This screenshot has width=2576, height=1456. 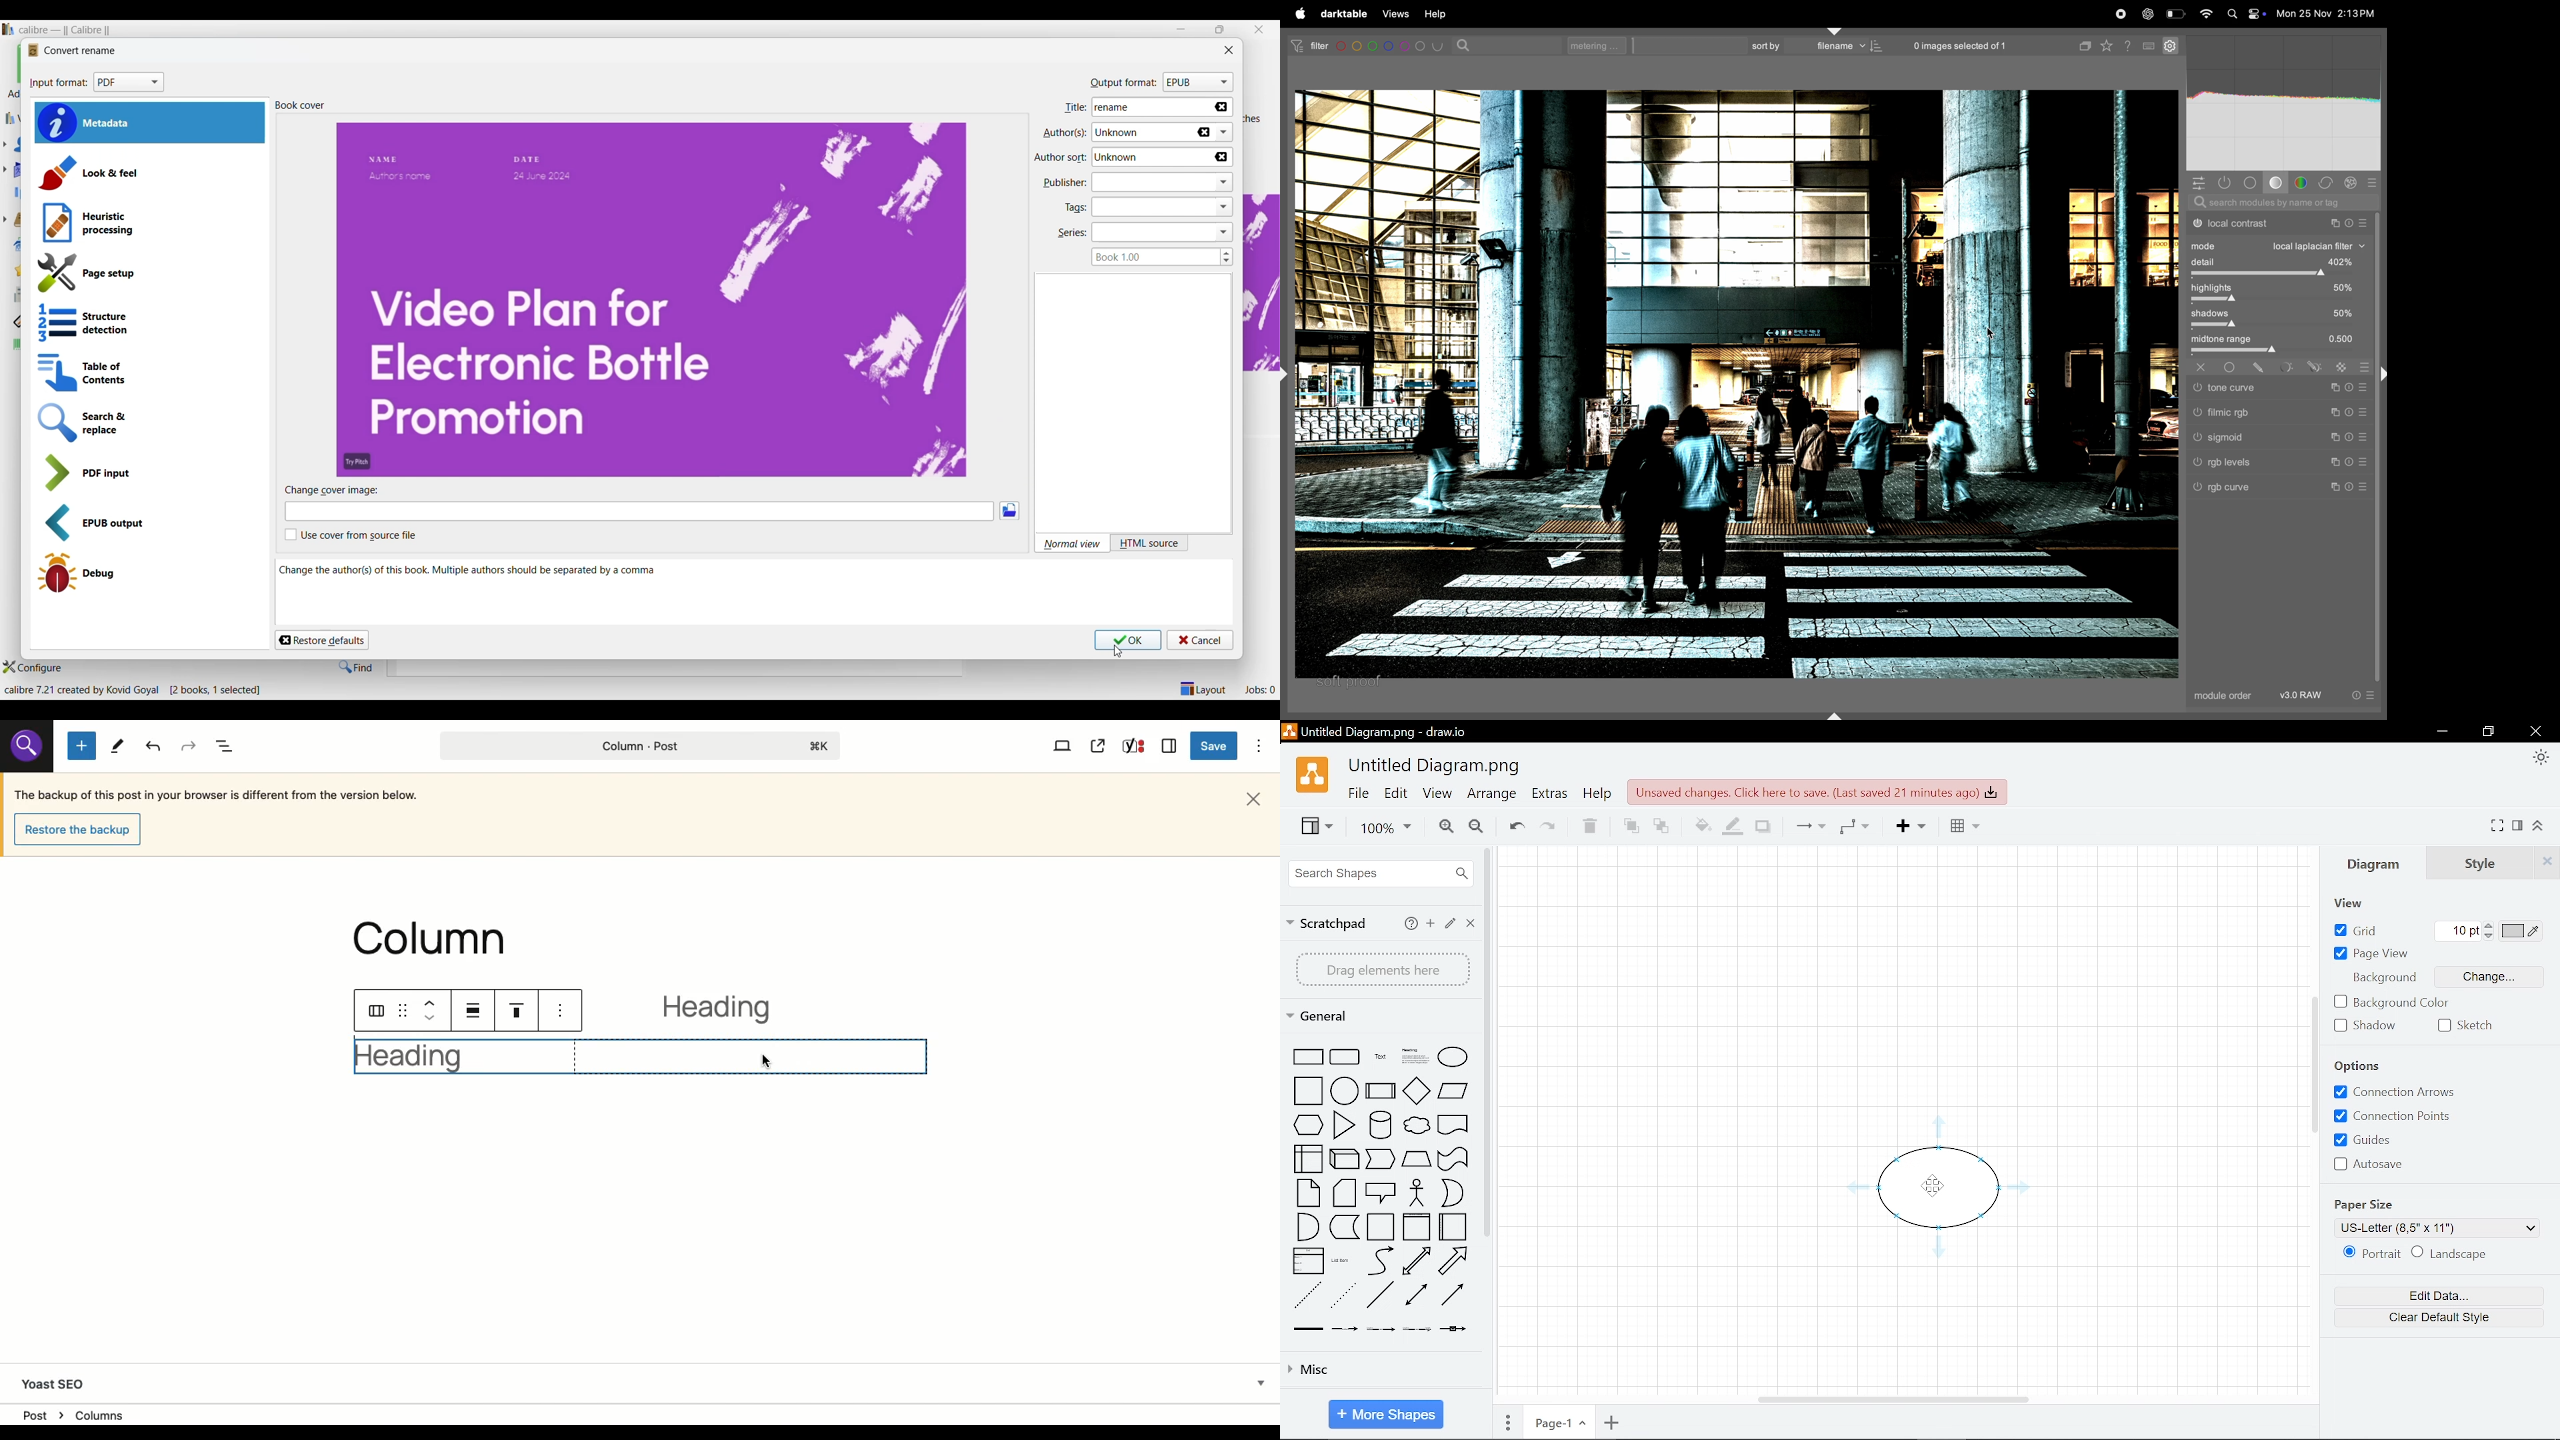 What do you see at coordinates (1854, 826) in the screenshot?
I see `waypoints` at bounding box center [1854, 826].